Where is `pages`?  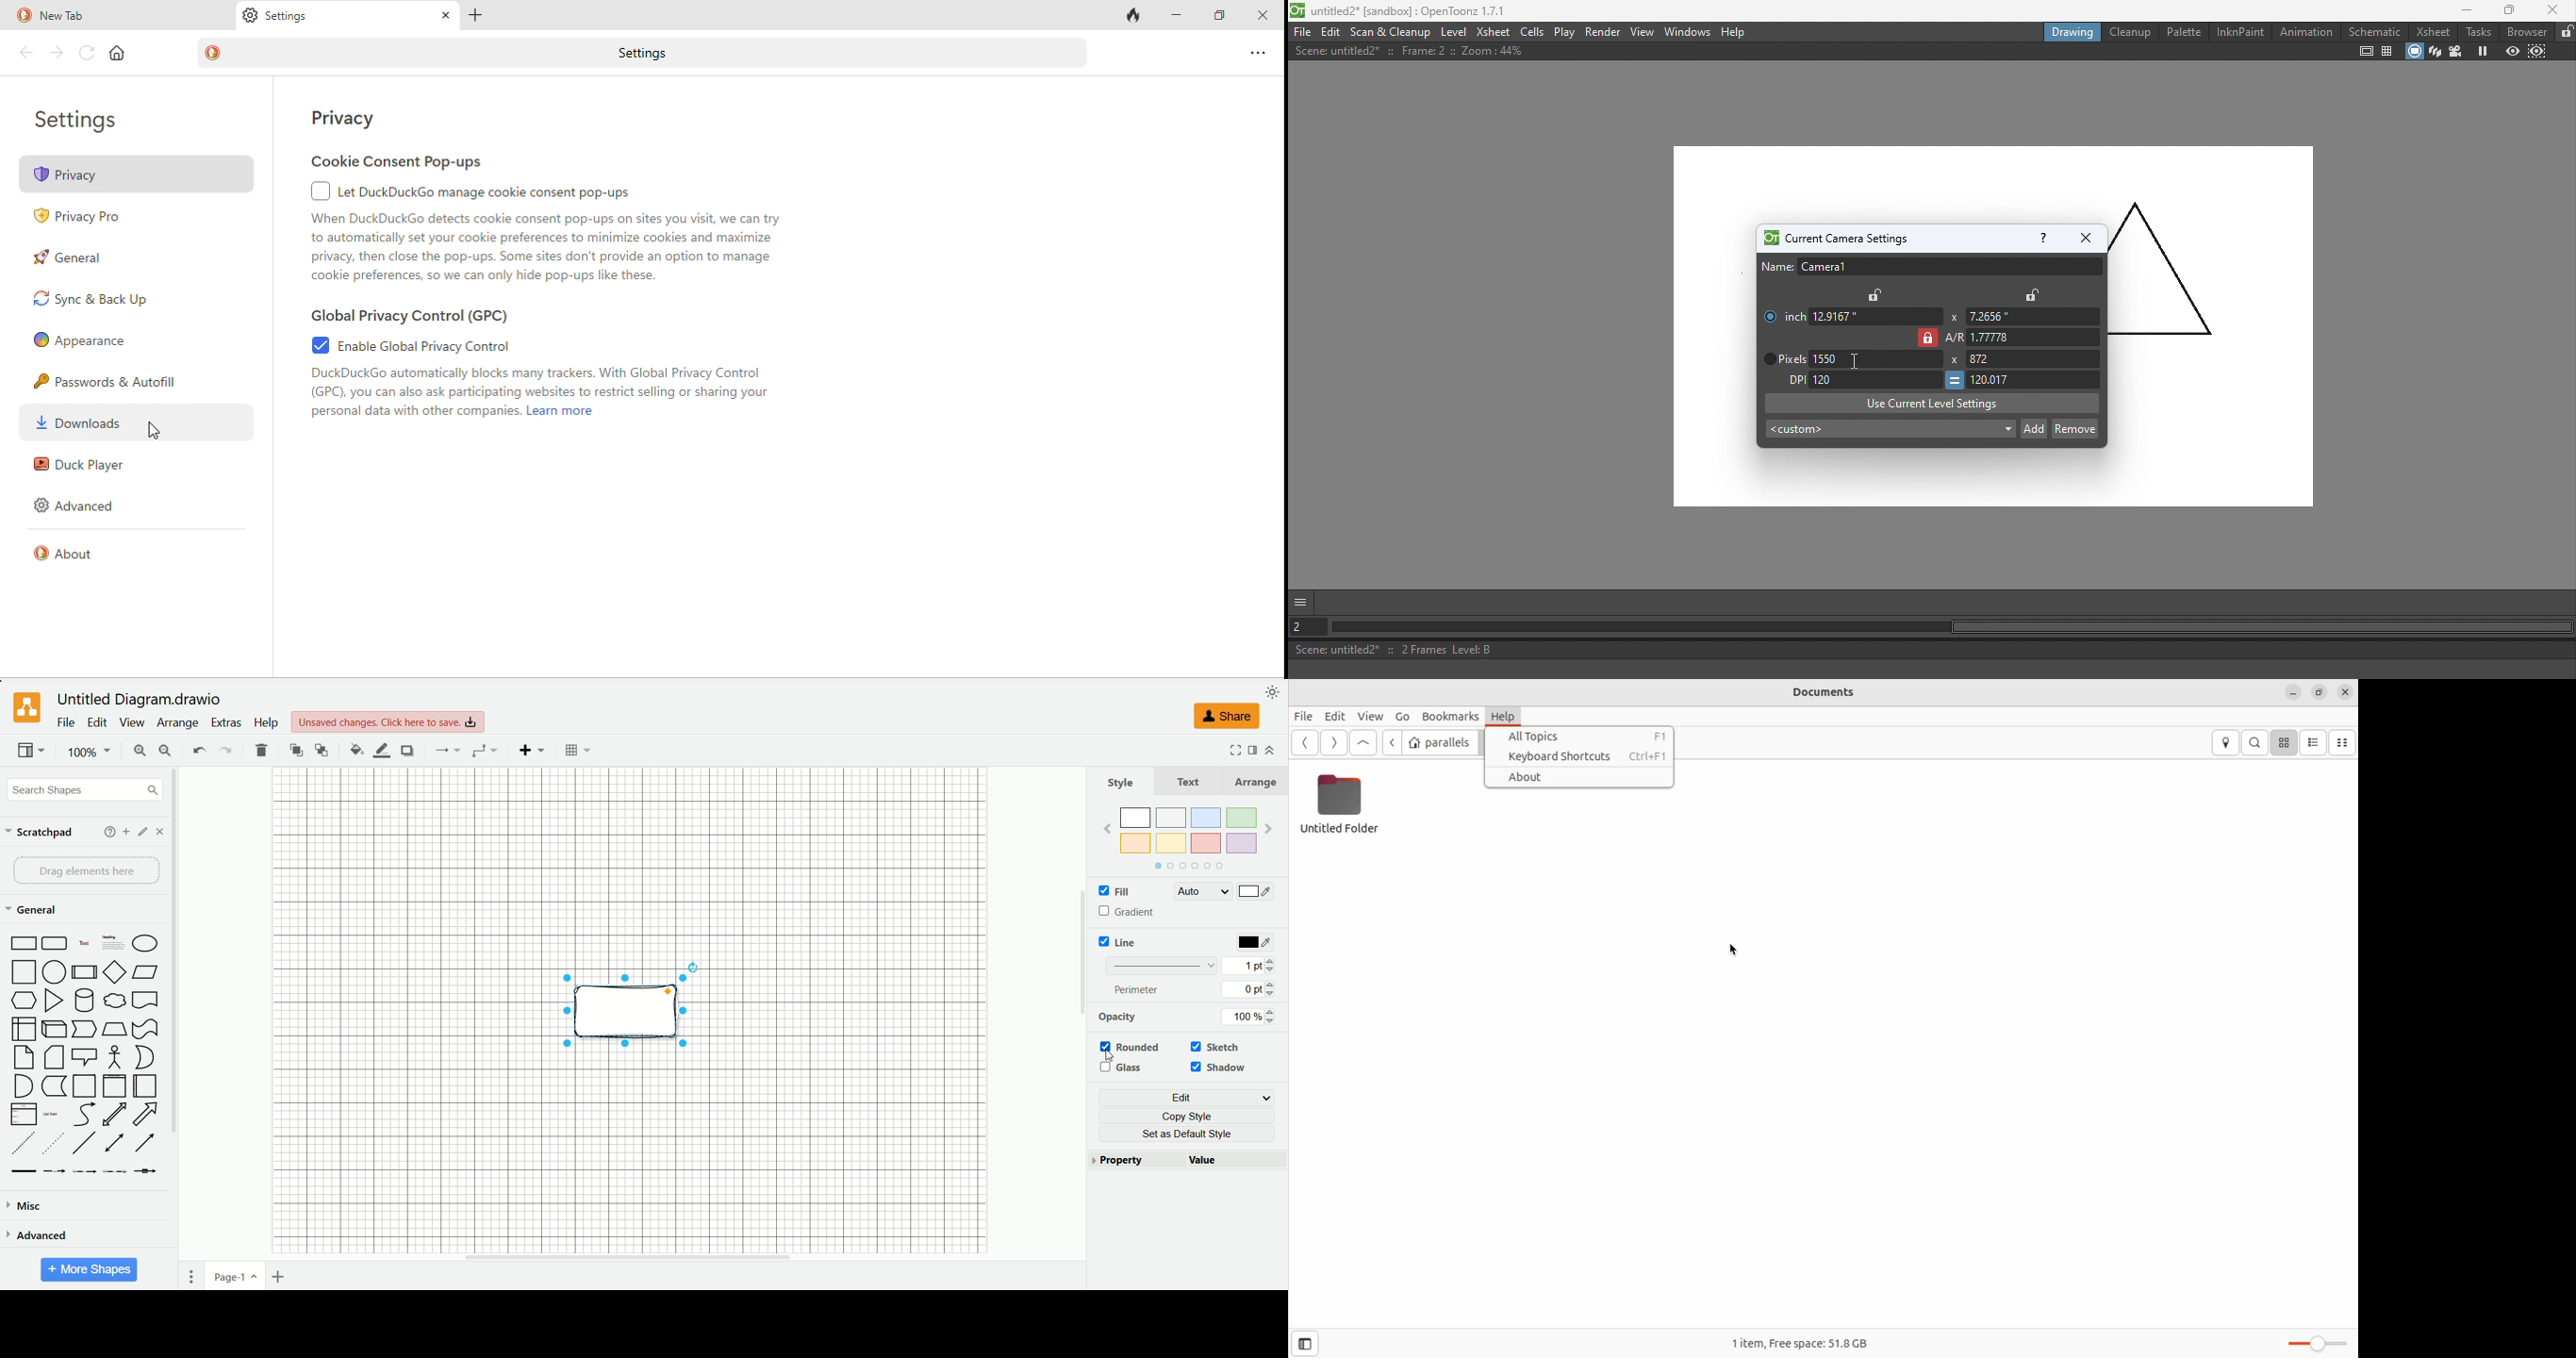
pages is located at coordinates (191, 1277).